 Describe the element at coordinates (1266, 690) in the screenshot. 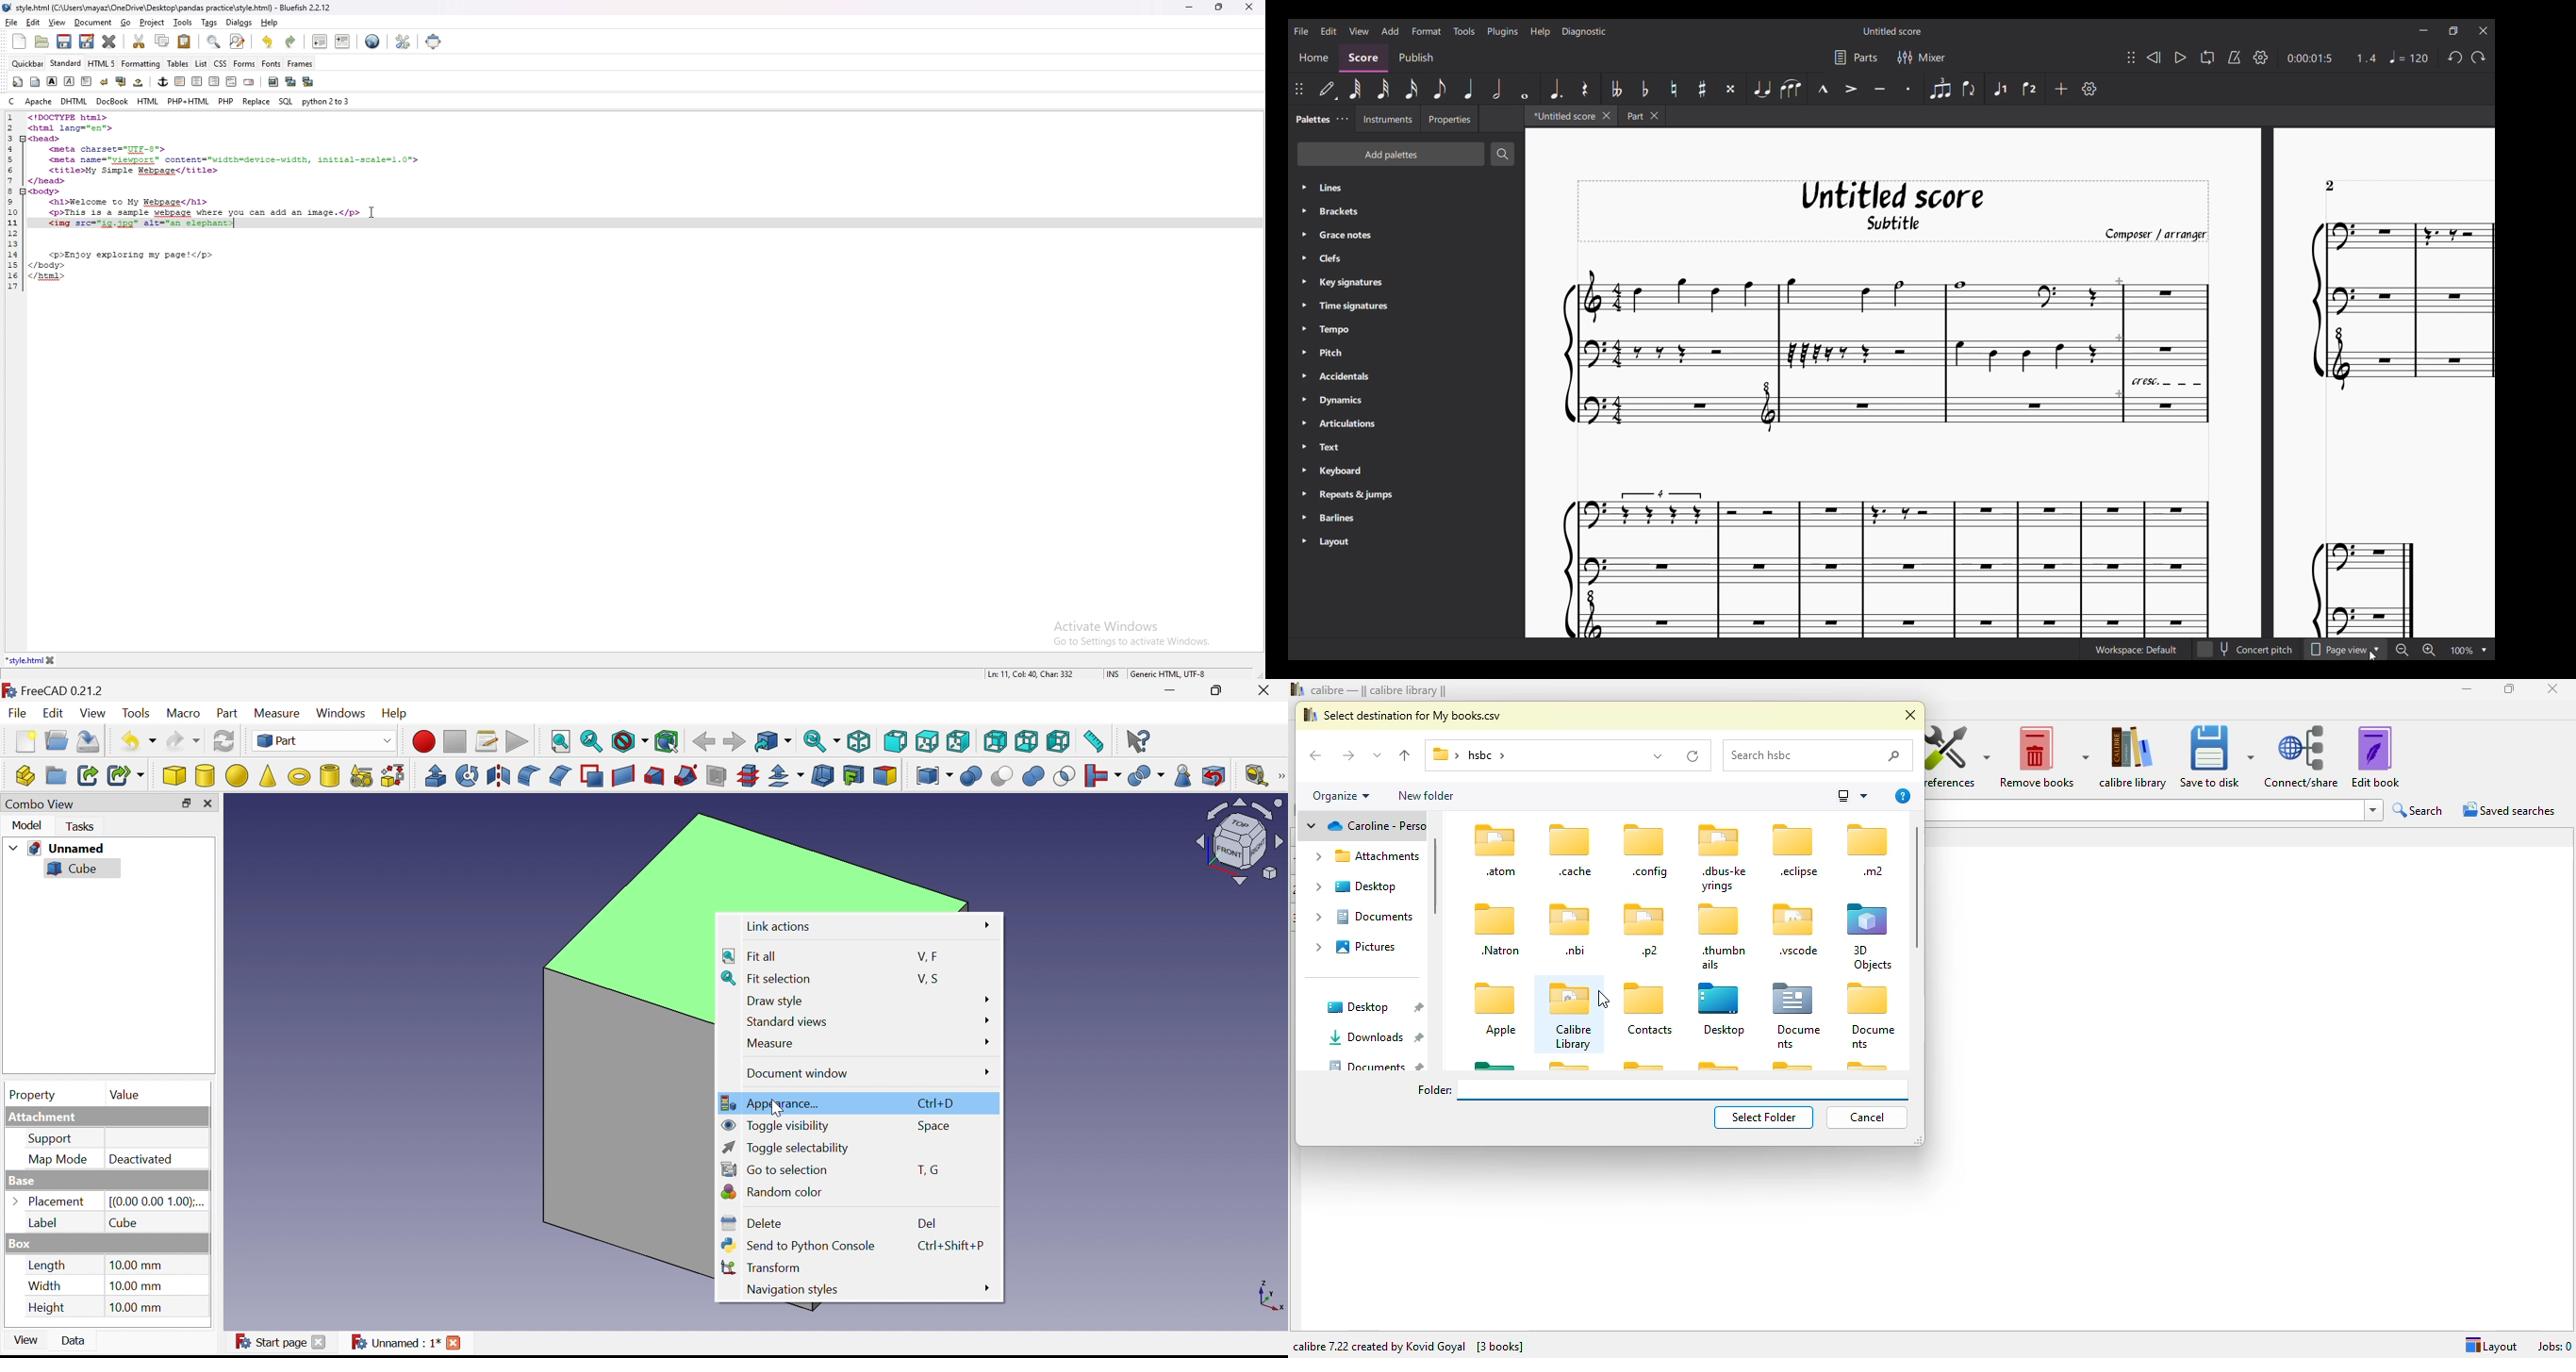

I see `Close` at that location.